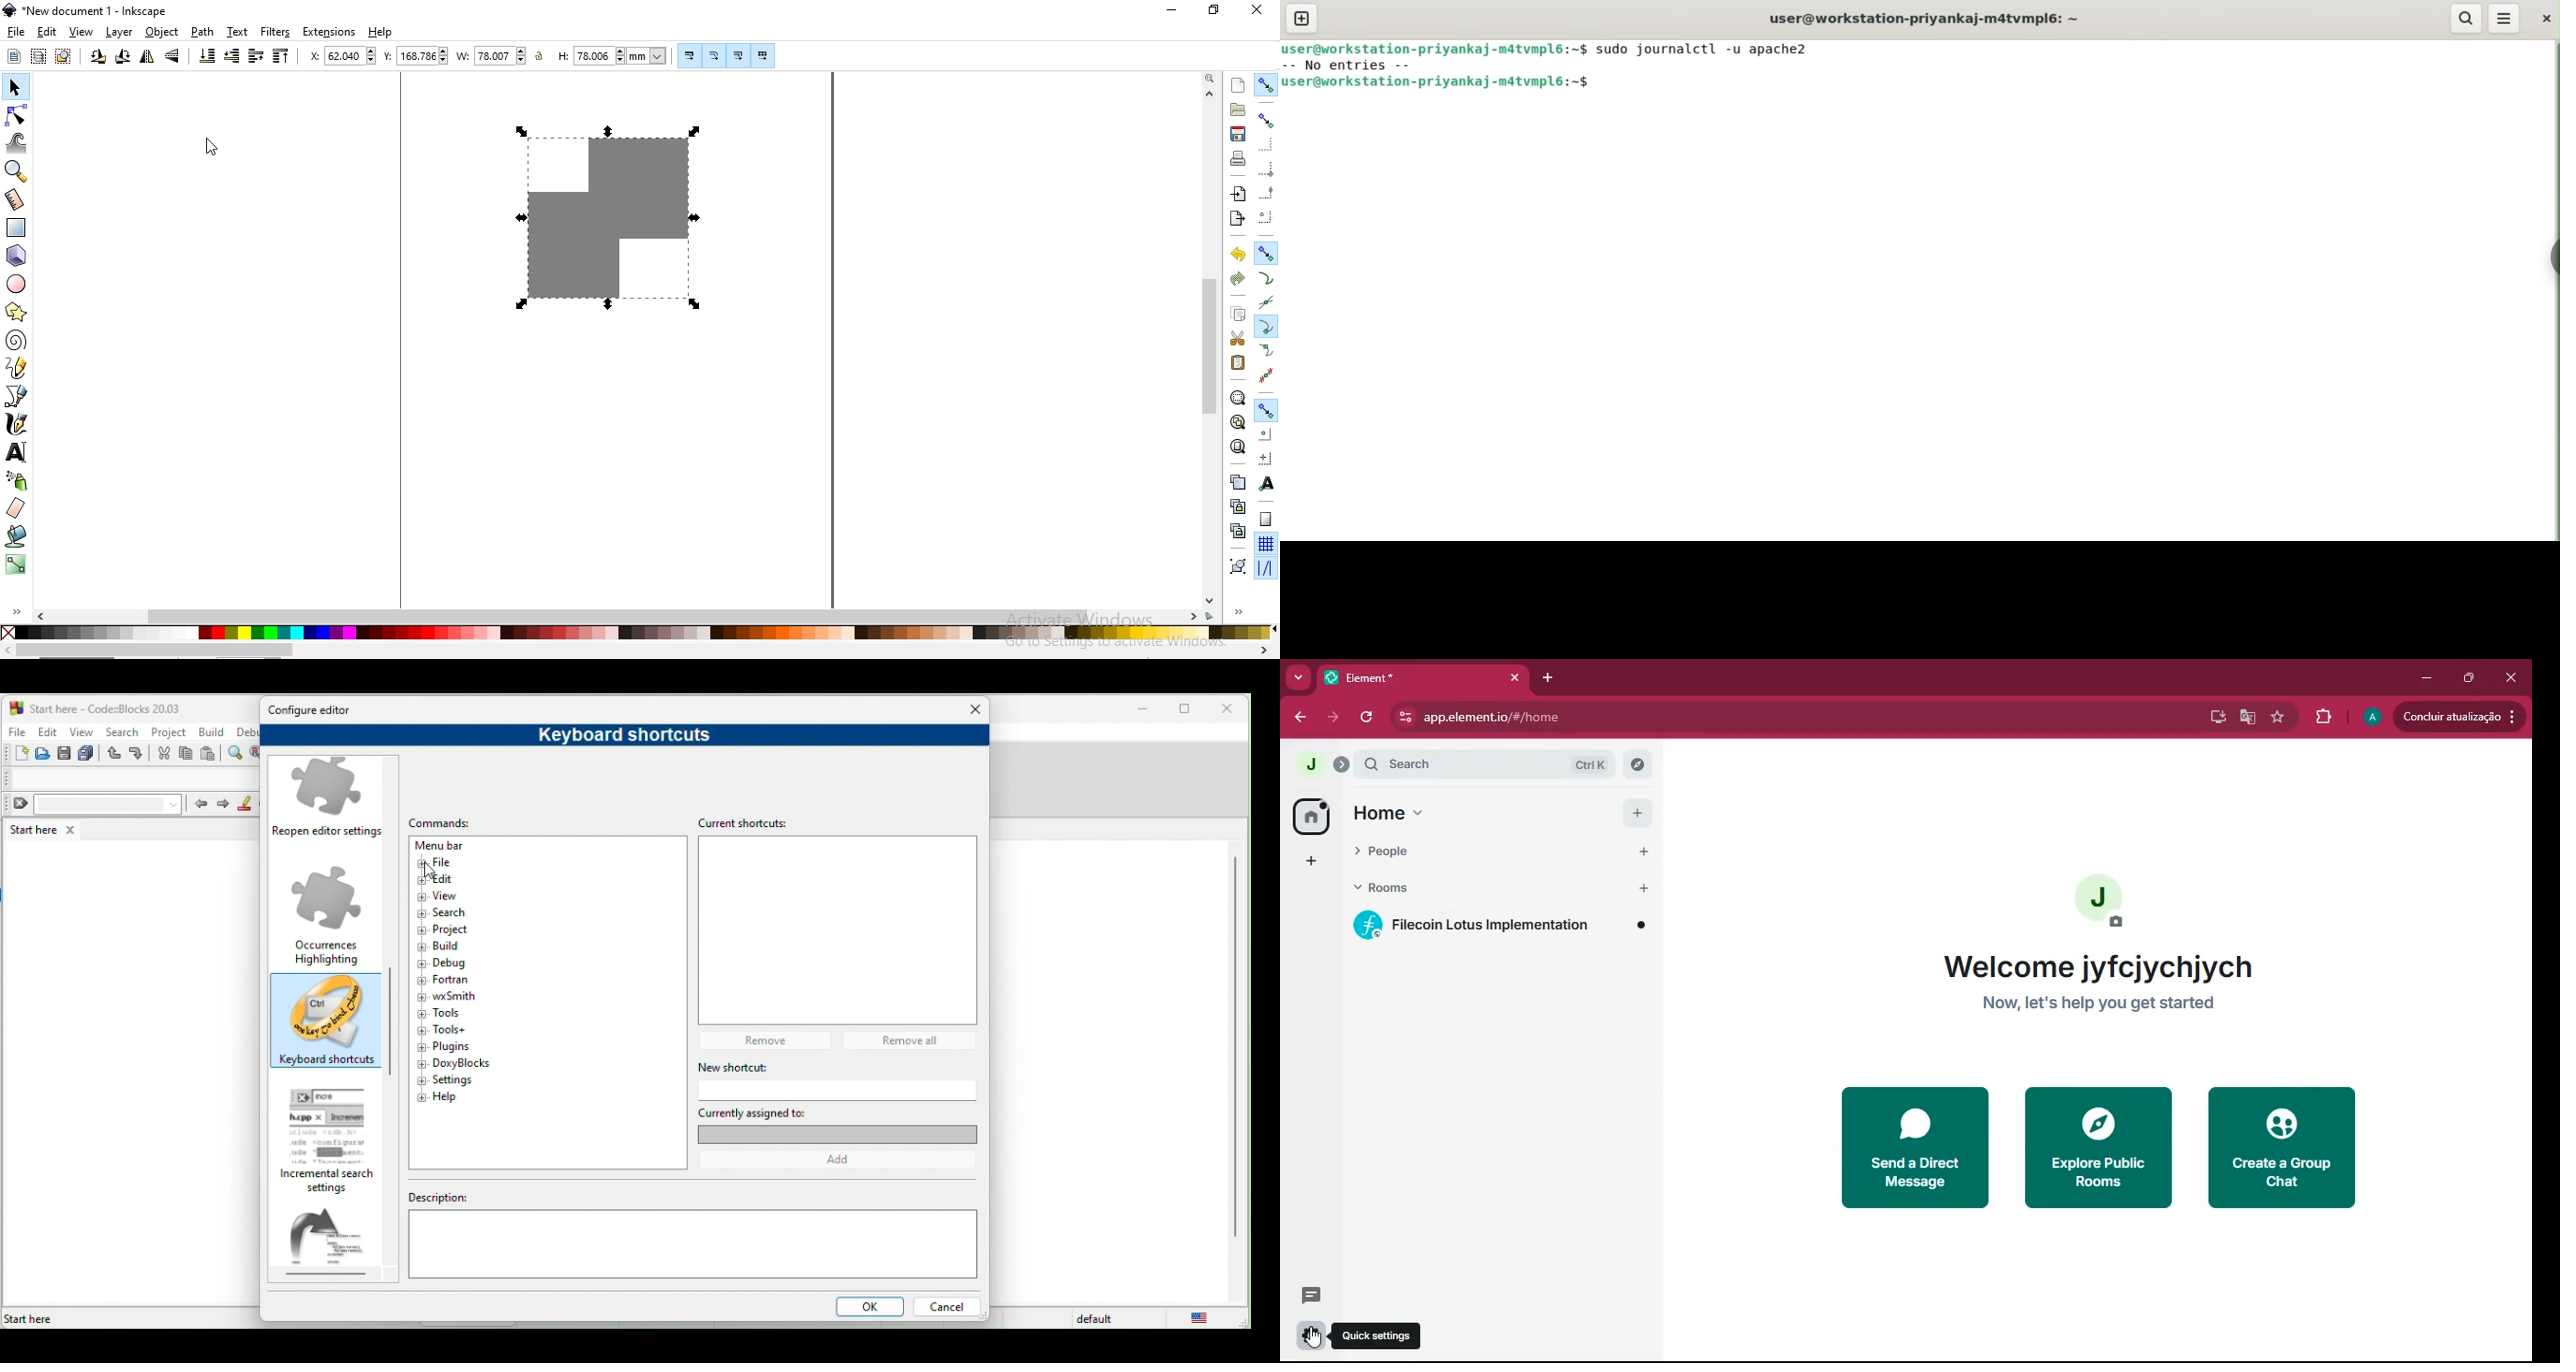 The width and height of the screenshot is (2576, 1372). I want to click on text, so click(237, 31).